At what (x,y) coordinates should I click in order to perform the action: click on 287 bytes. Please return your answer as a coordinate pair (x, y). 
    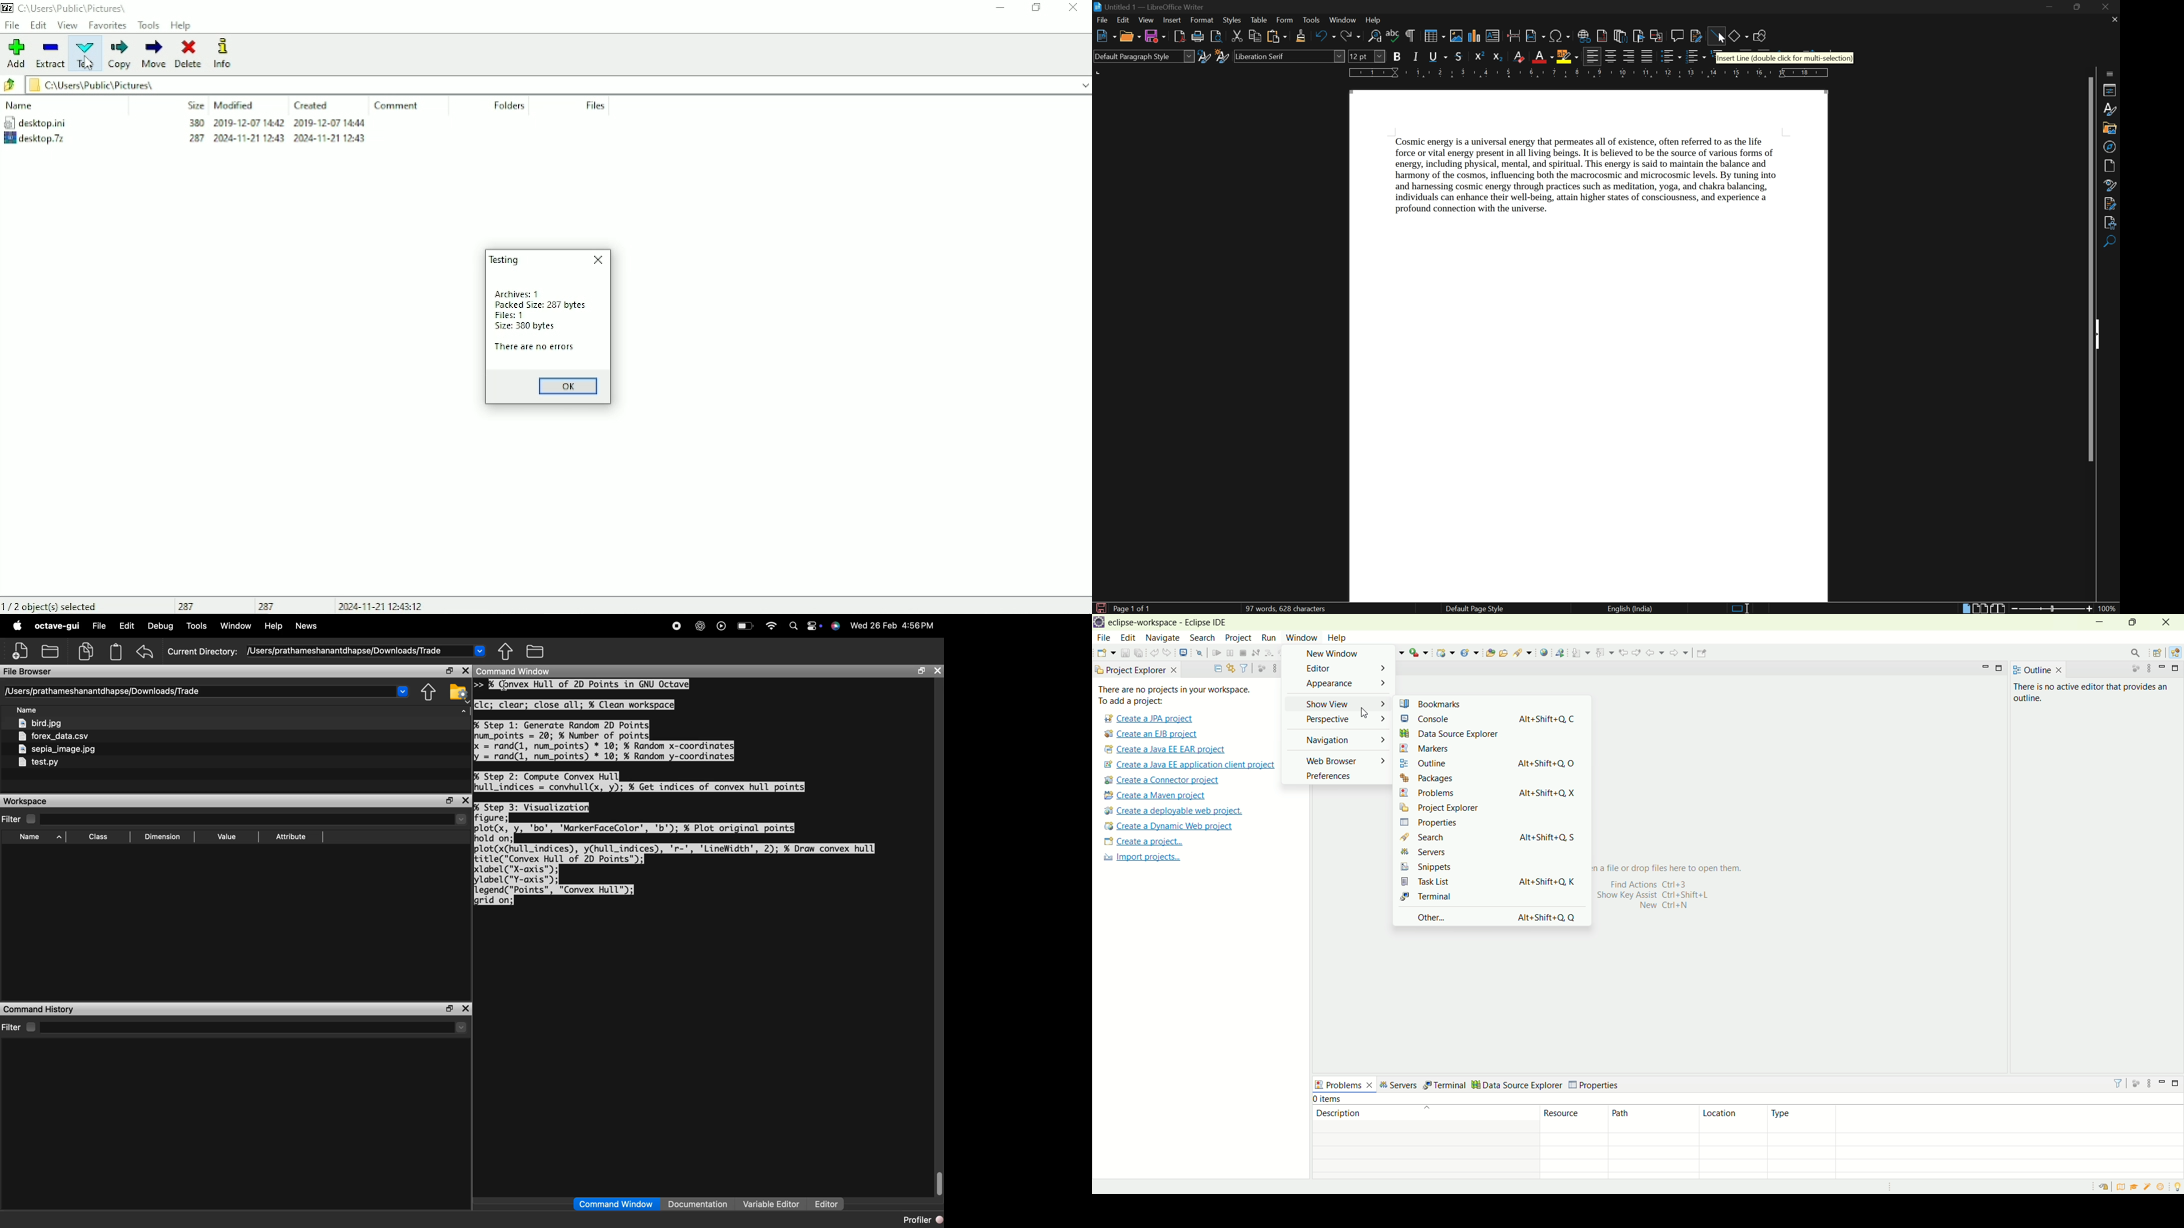
    Looking at the image, I should click on (573, 306).